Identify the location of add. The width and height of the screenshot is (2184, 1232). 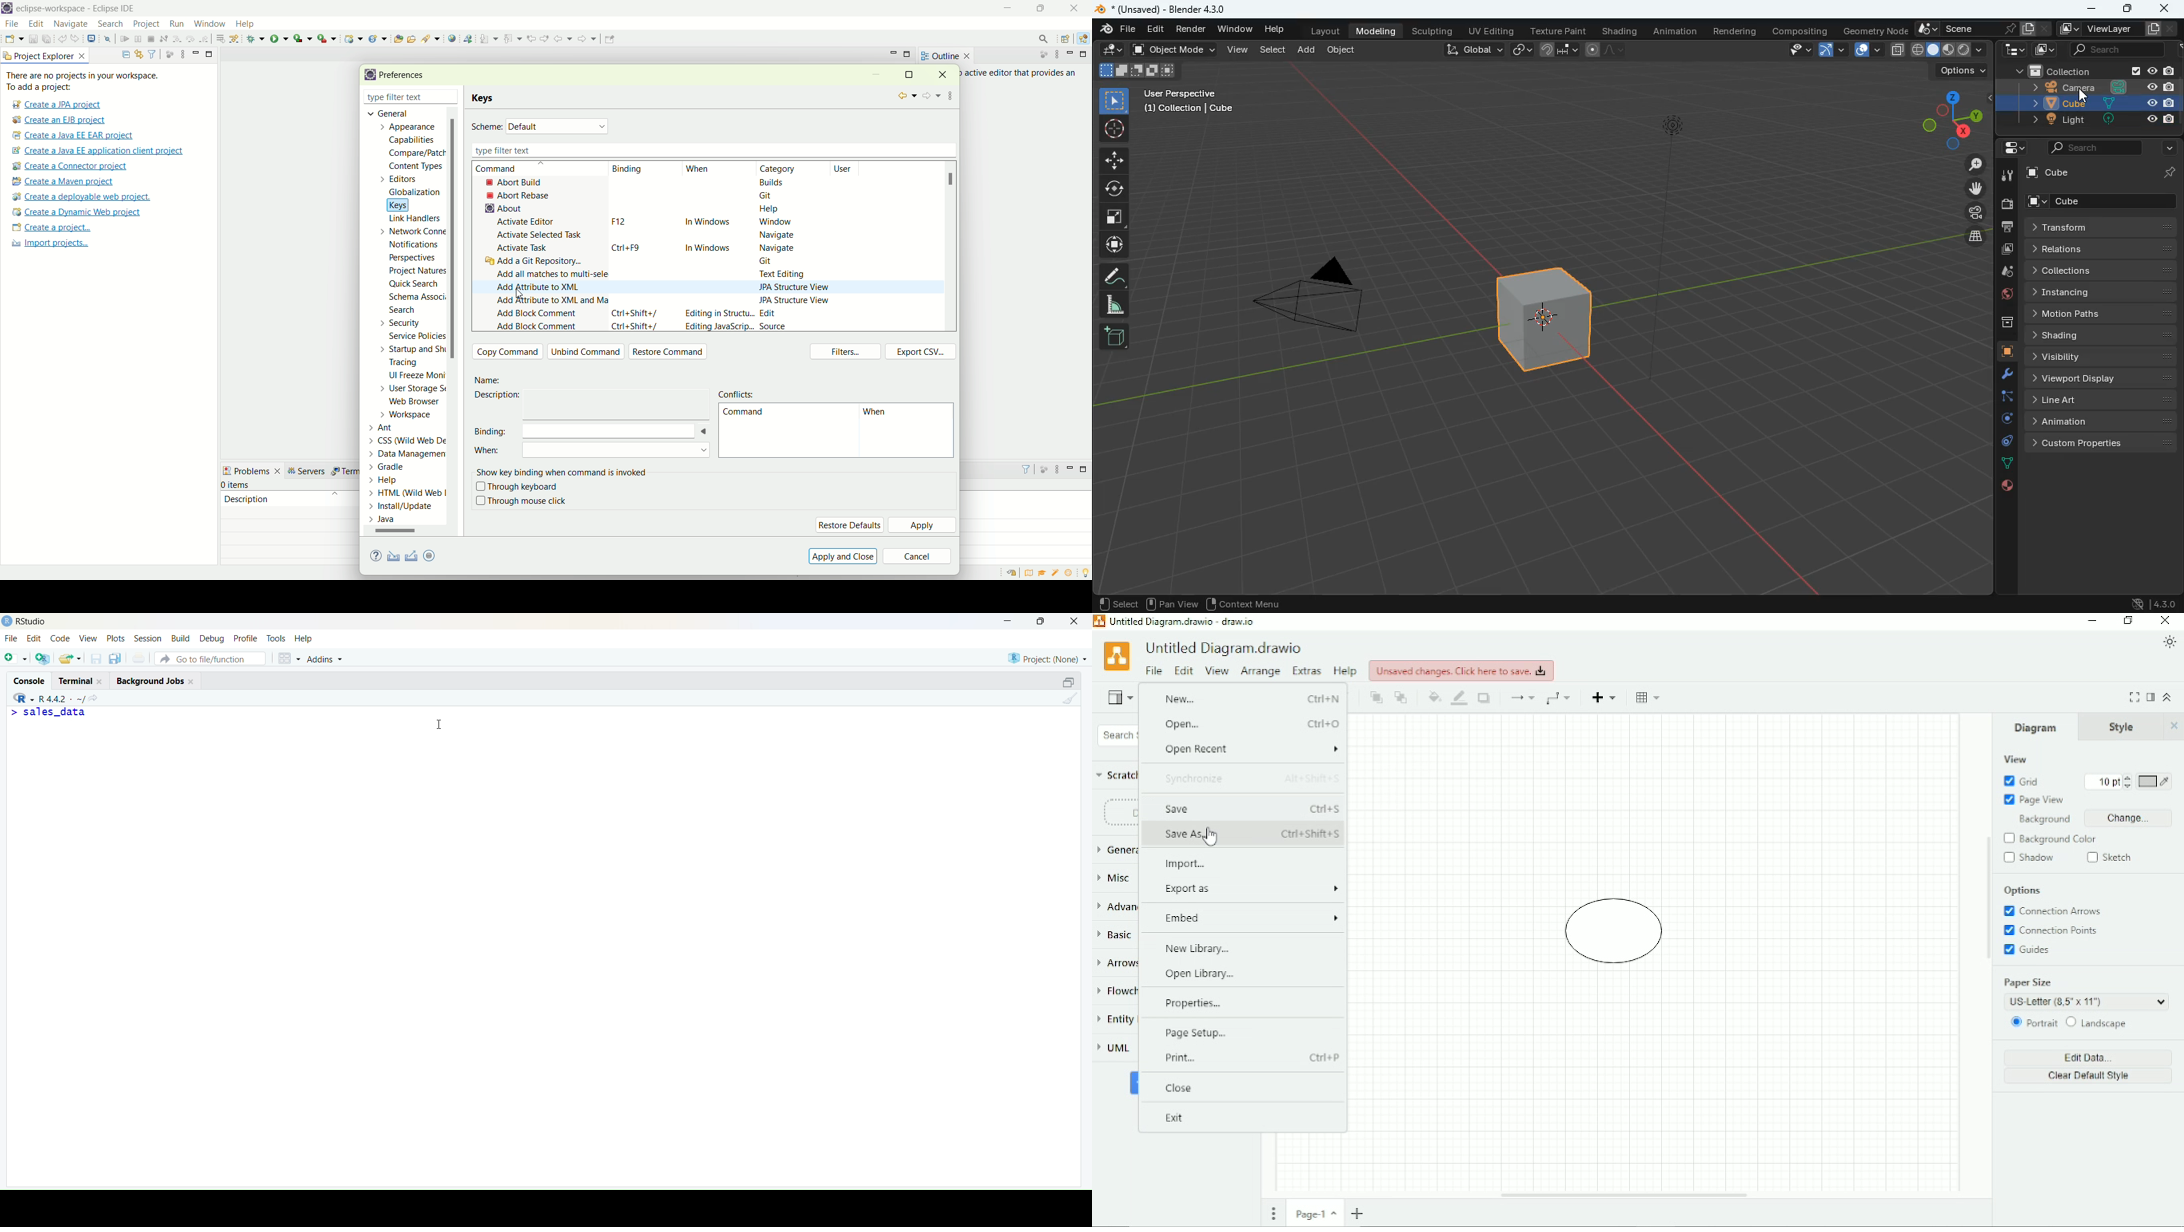
(1305, 51).